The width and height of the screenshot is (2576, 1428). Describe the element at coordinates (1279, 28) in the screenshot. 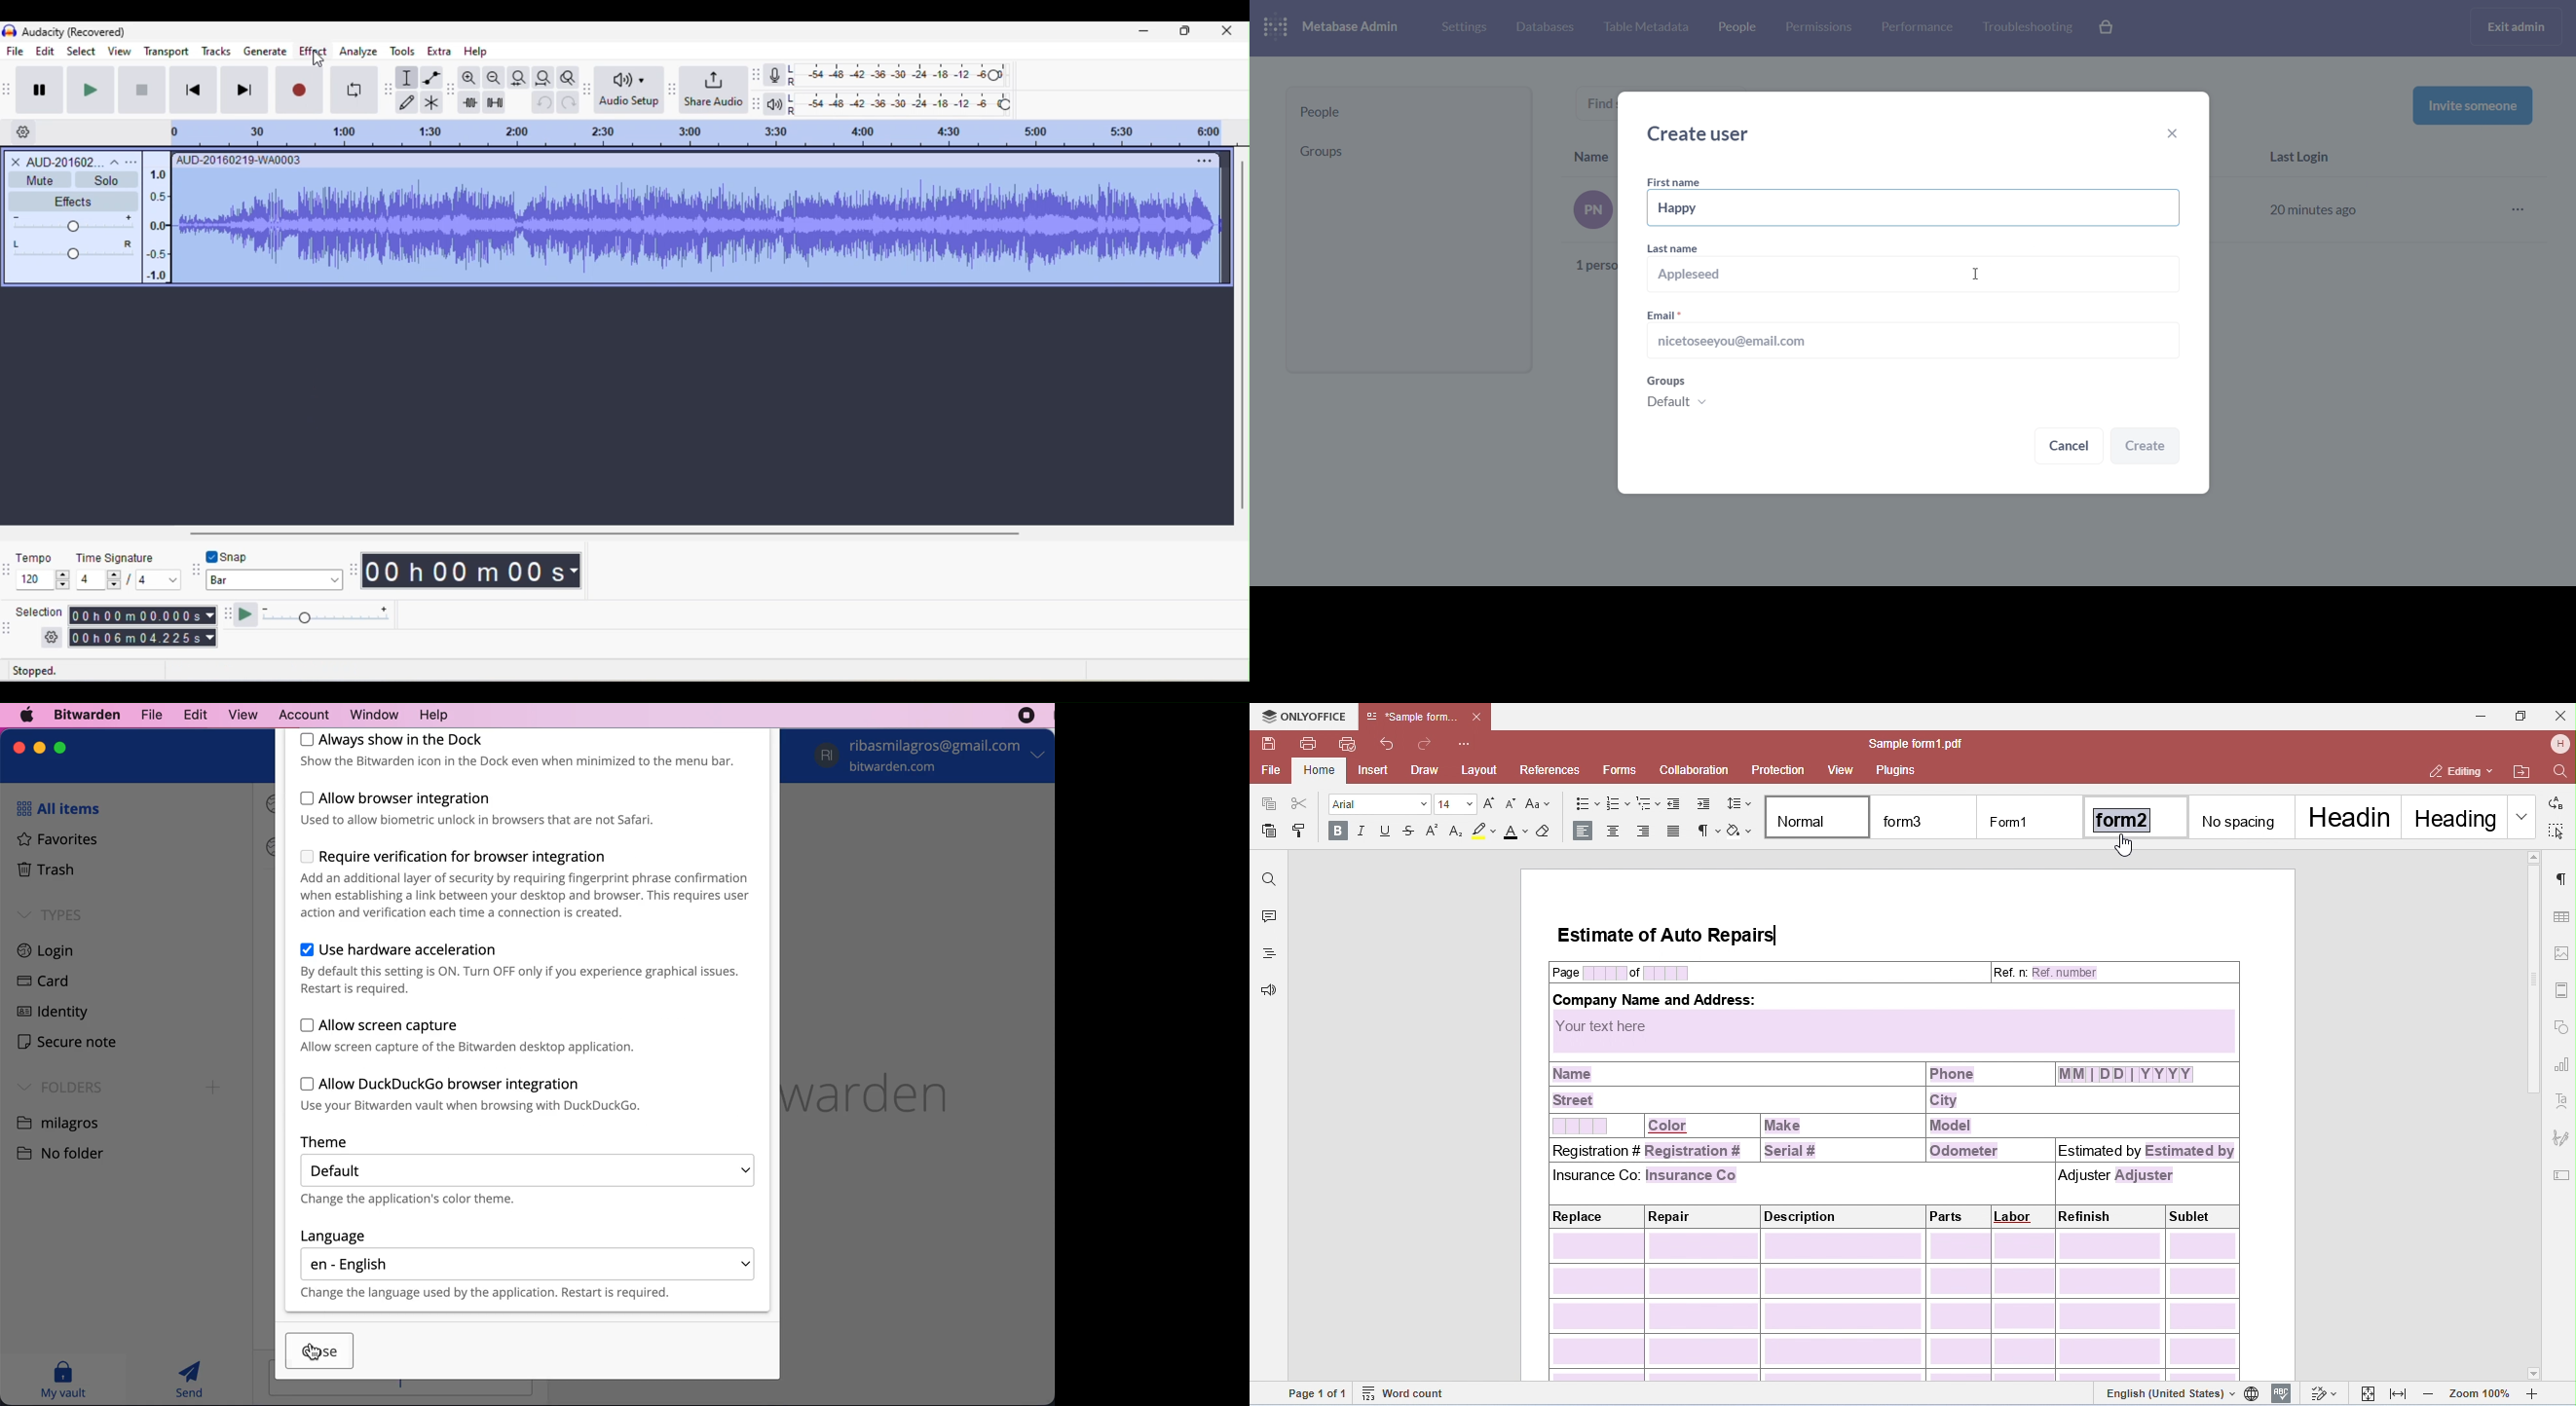

I see `logo` at that location.